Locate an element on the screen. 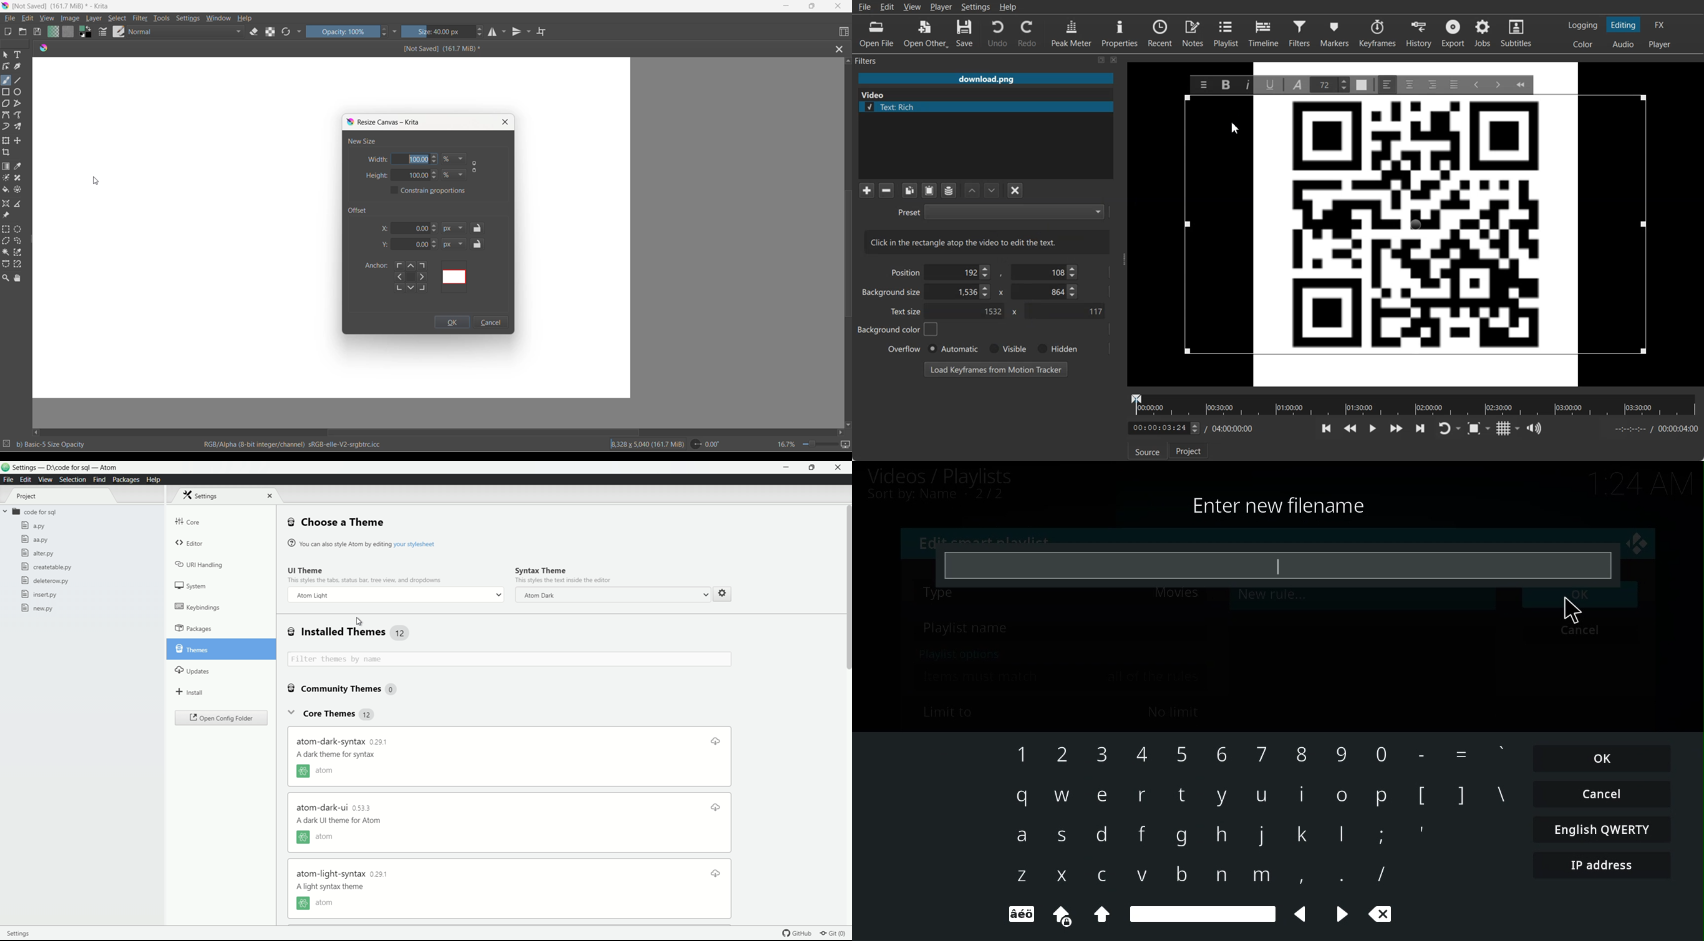 The image size is (1708, 952). opacity is located at coordinates (343, 32).